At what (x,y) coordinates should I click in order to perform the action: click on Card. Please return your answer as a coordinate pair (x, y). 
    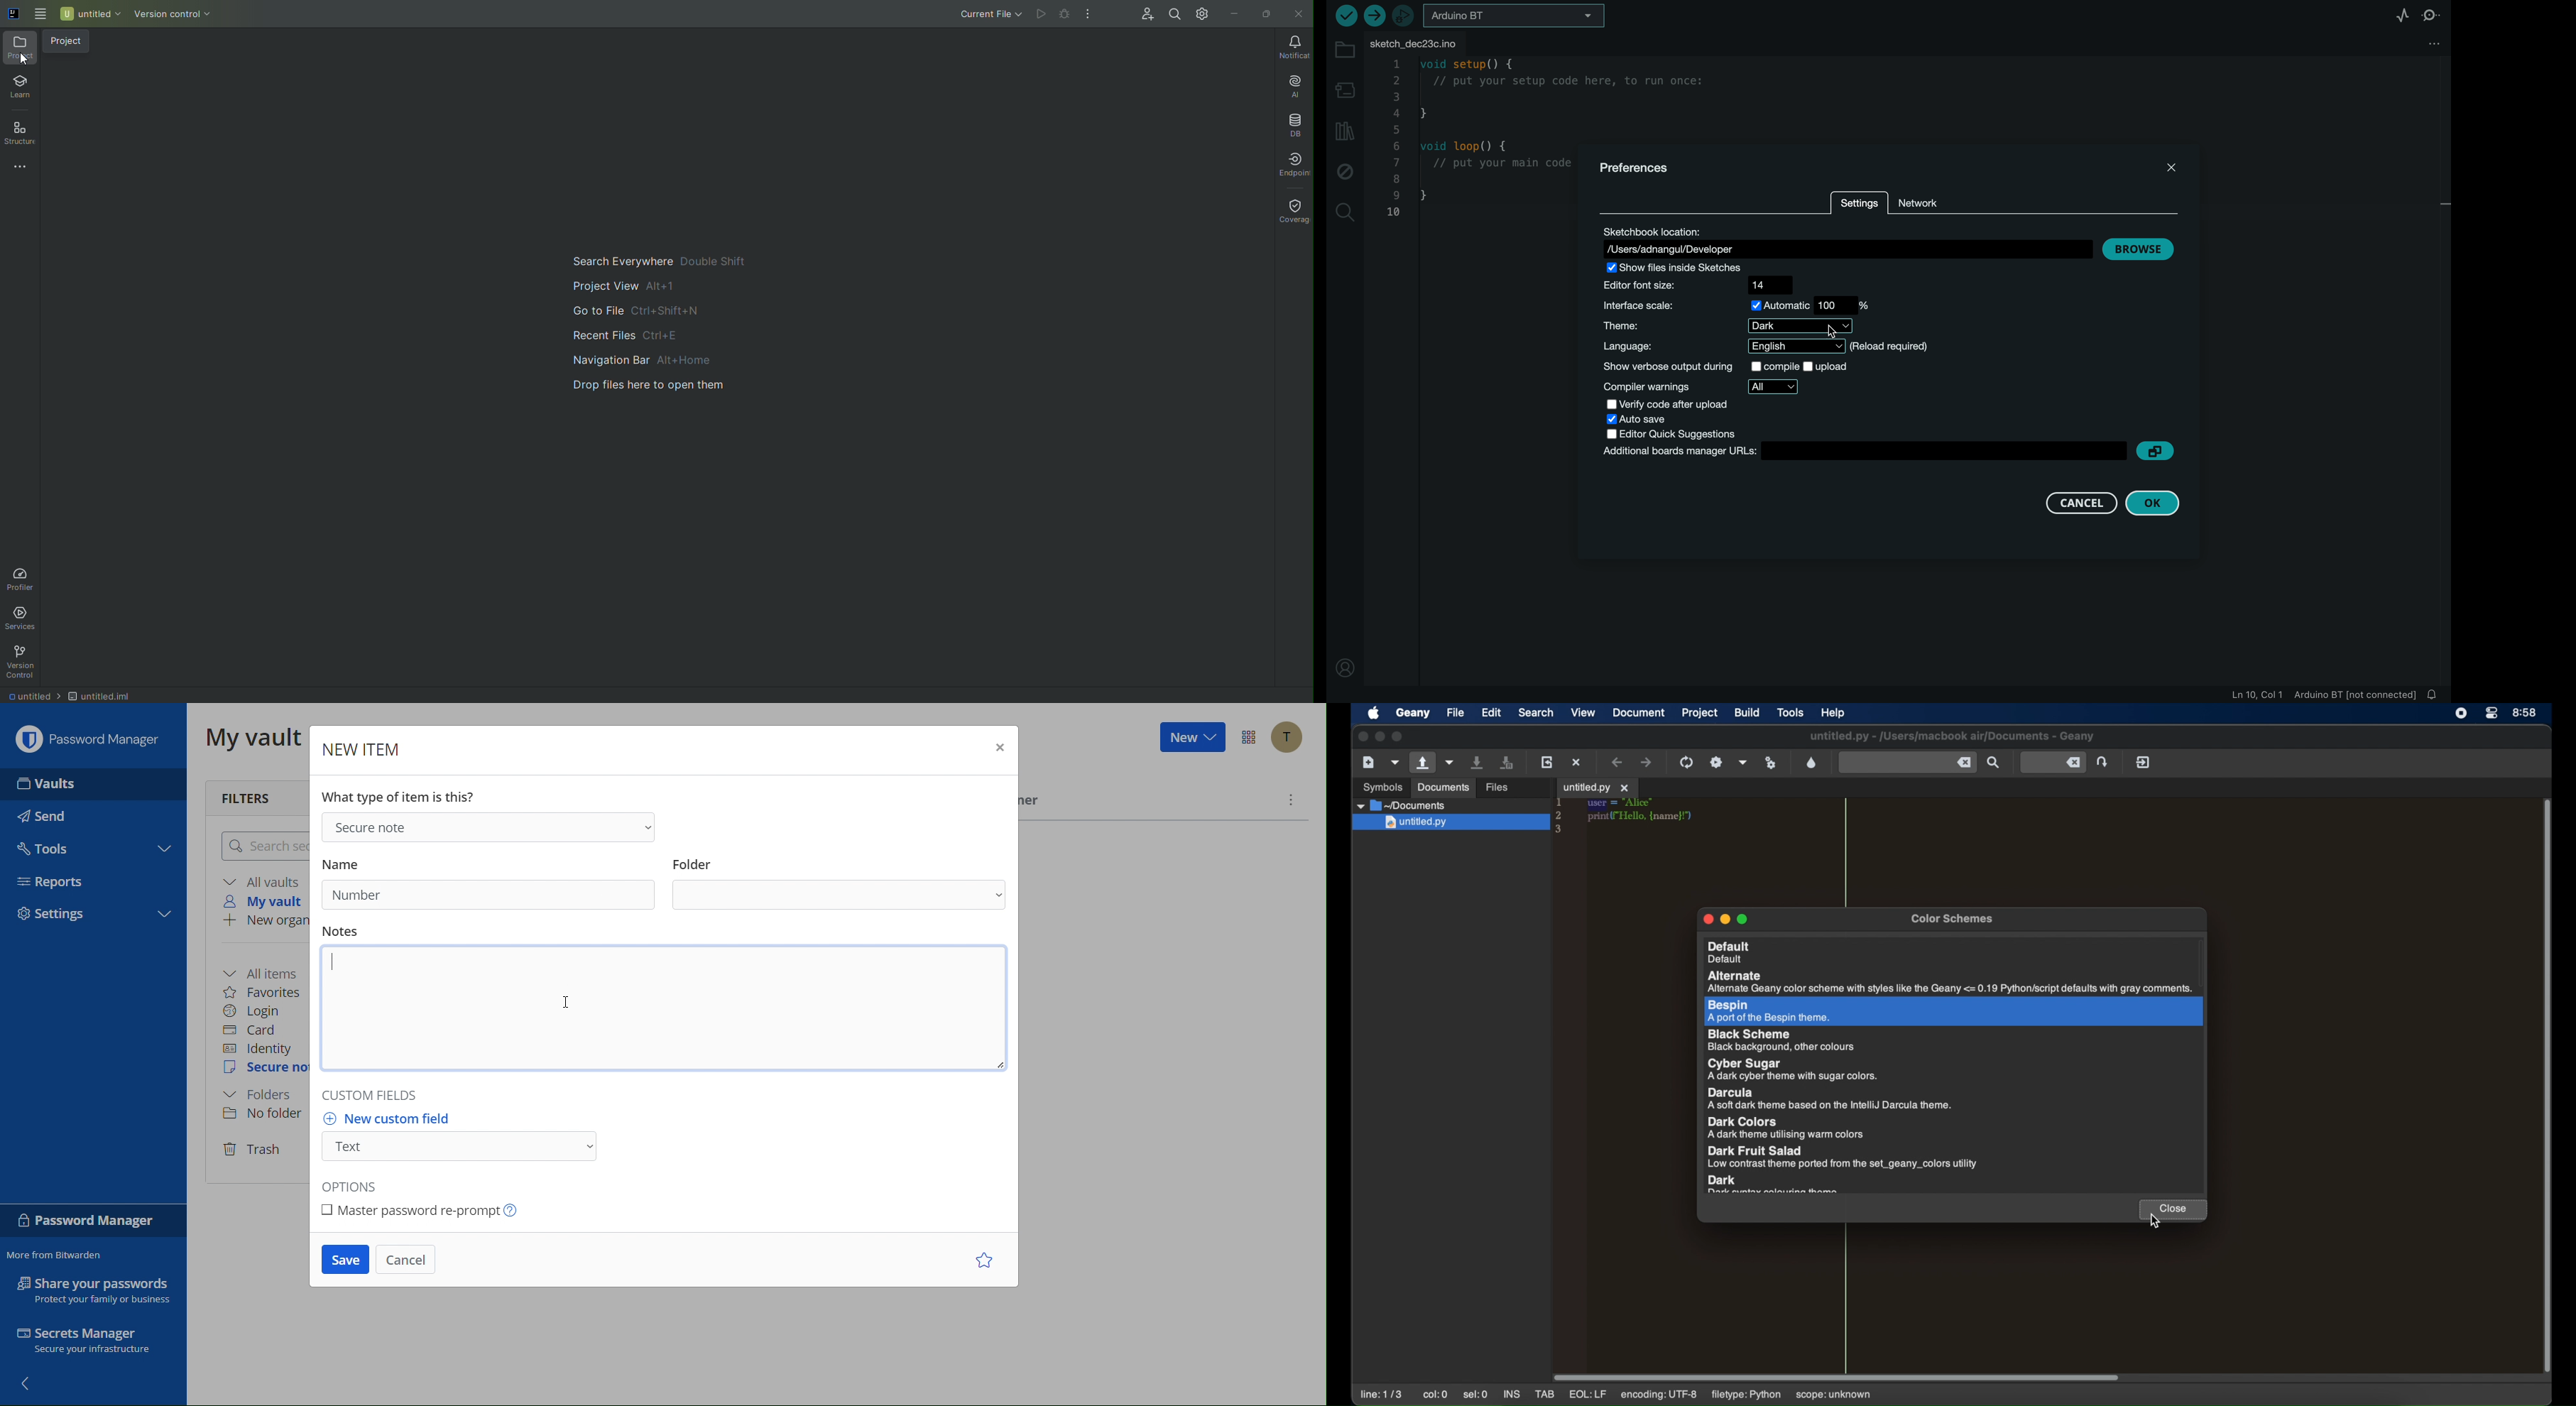
    Looking at the image, I should click on (257, 1029).